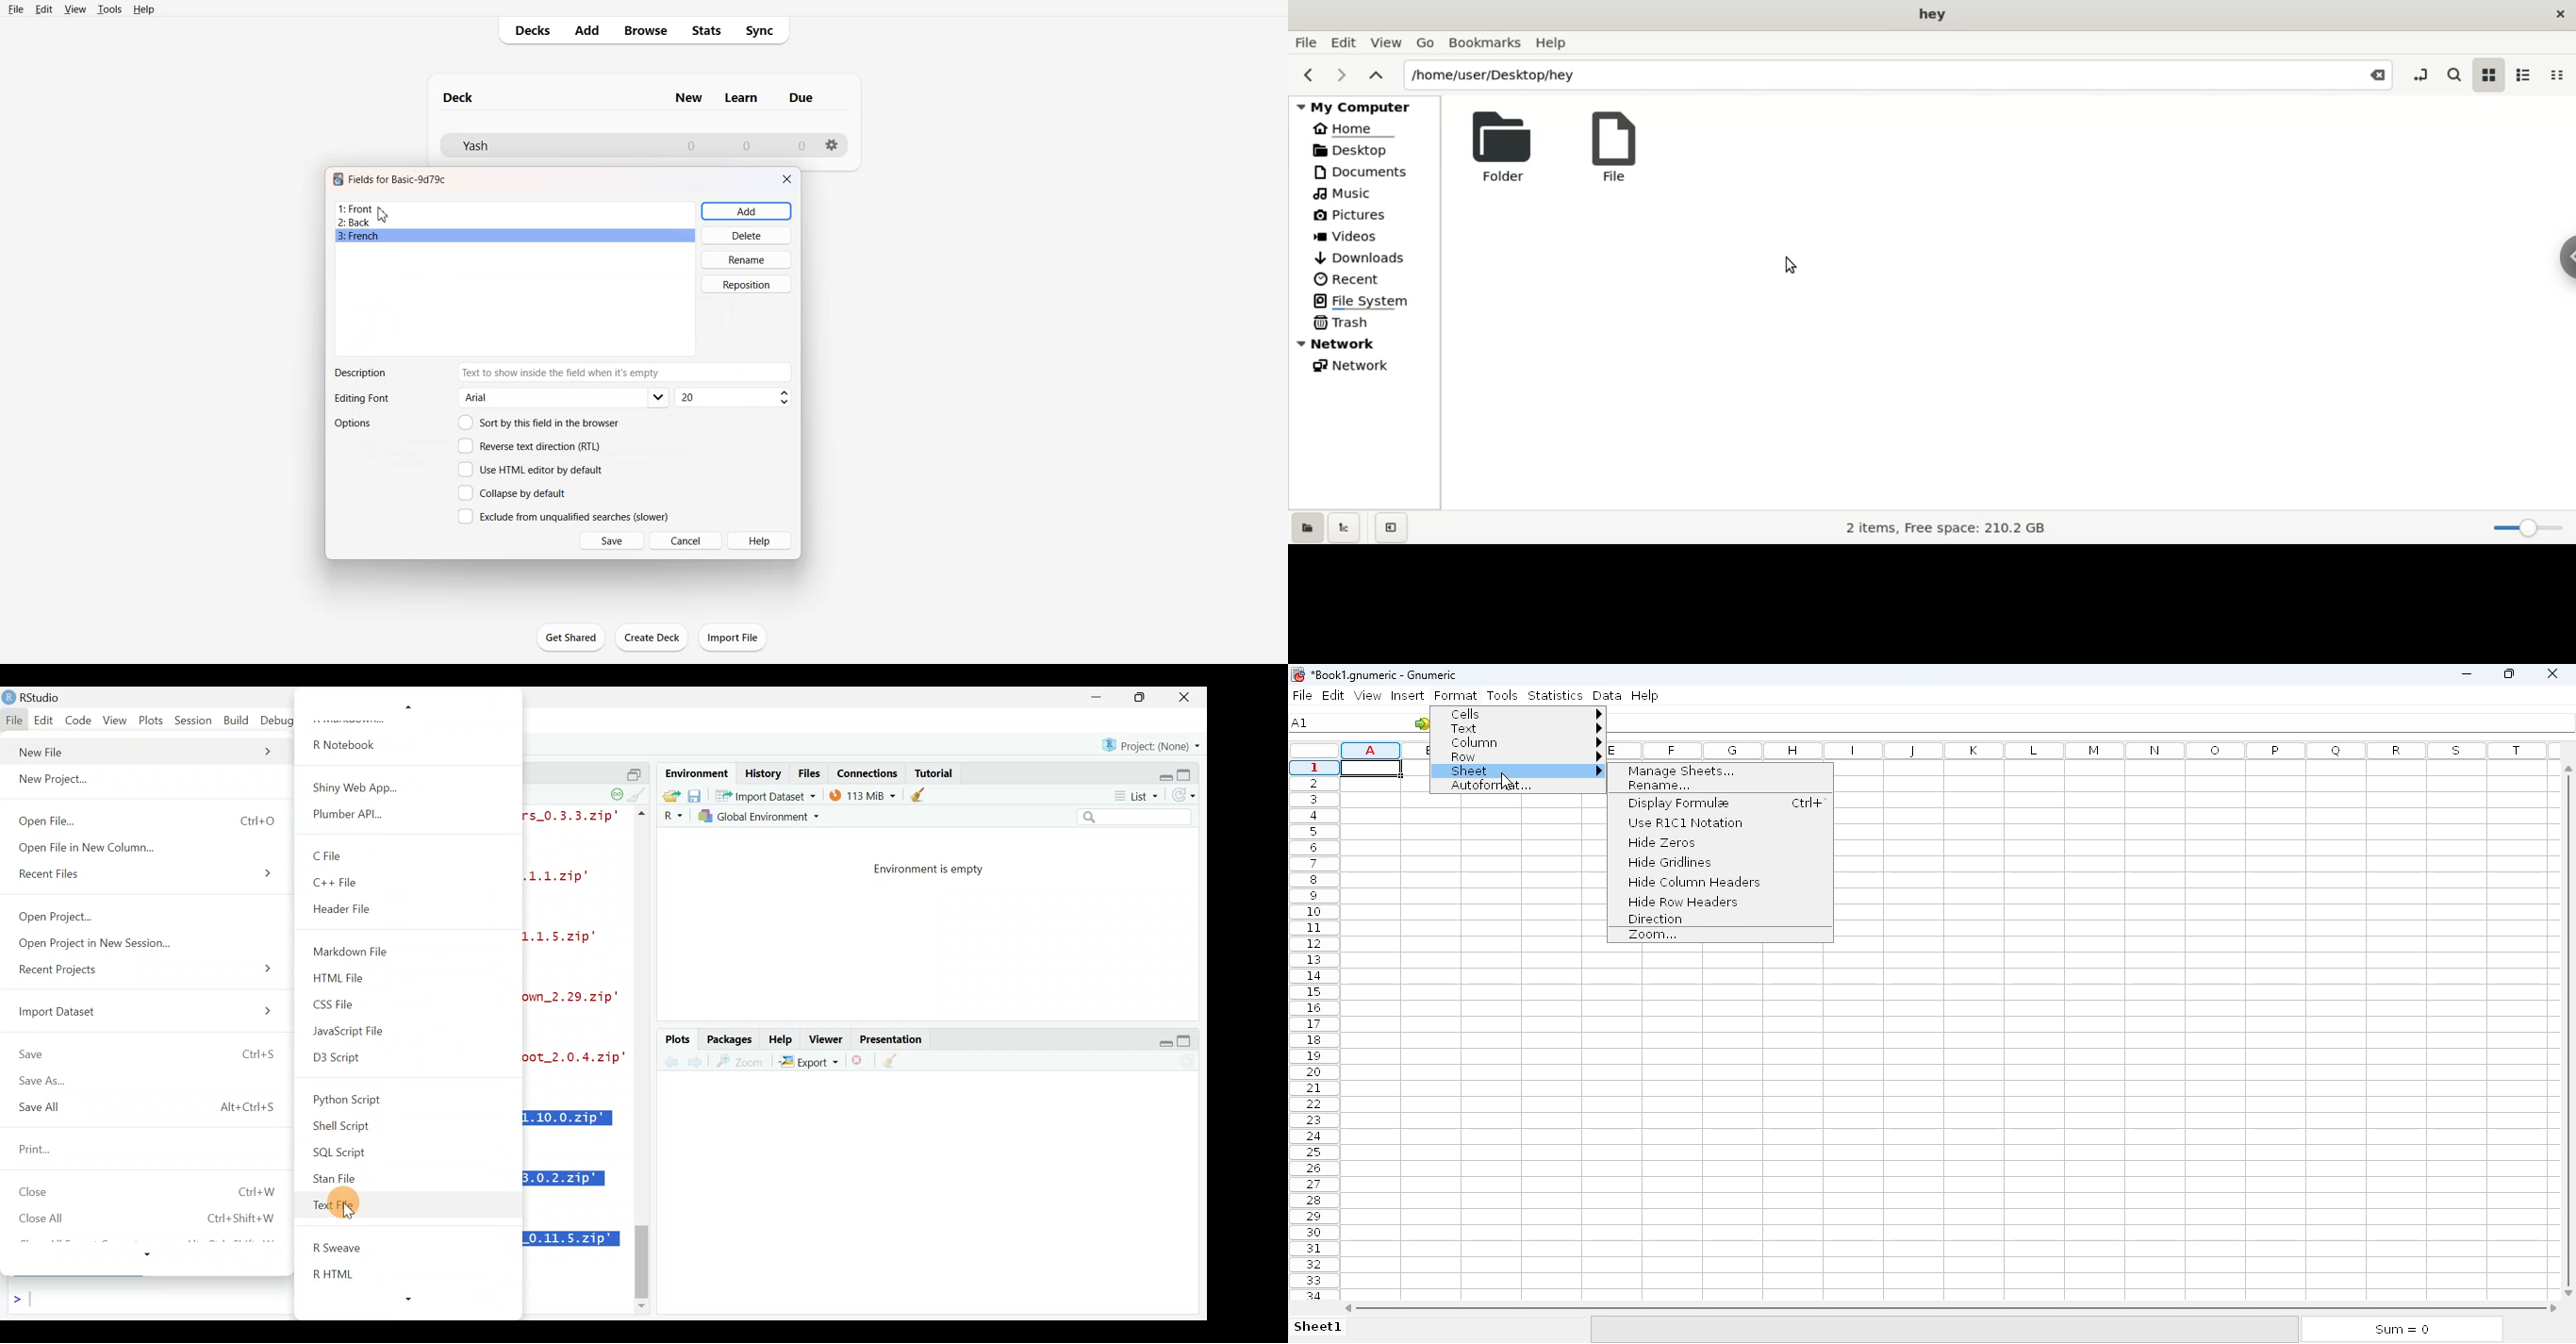 The width and height of the screenshot is (2576, 1344). Describe the element at coordinates (1644, 695) in the screenshot. I see `help` at that location.